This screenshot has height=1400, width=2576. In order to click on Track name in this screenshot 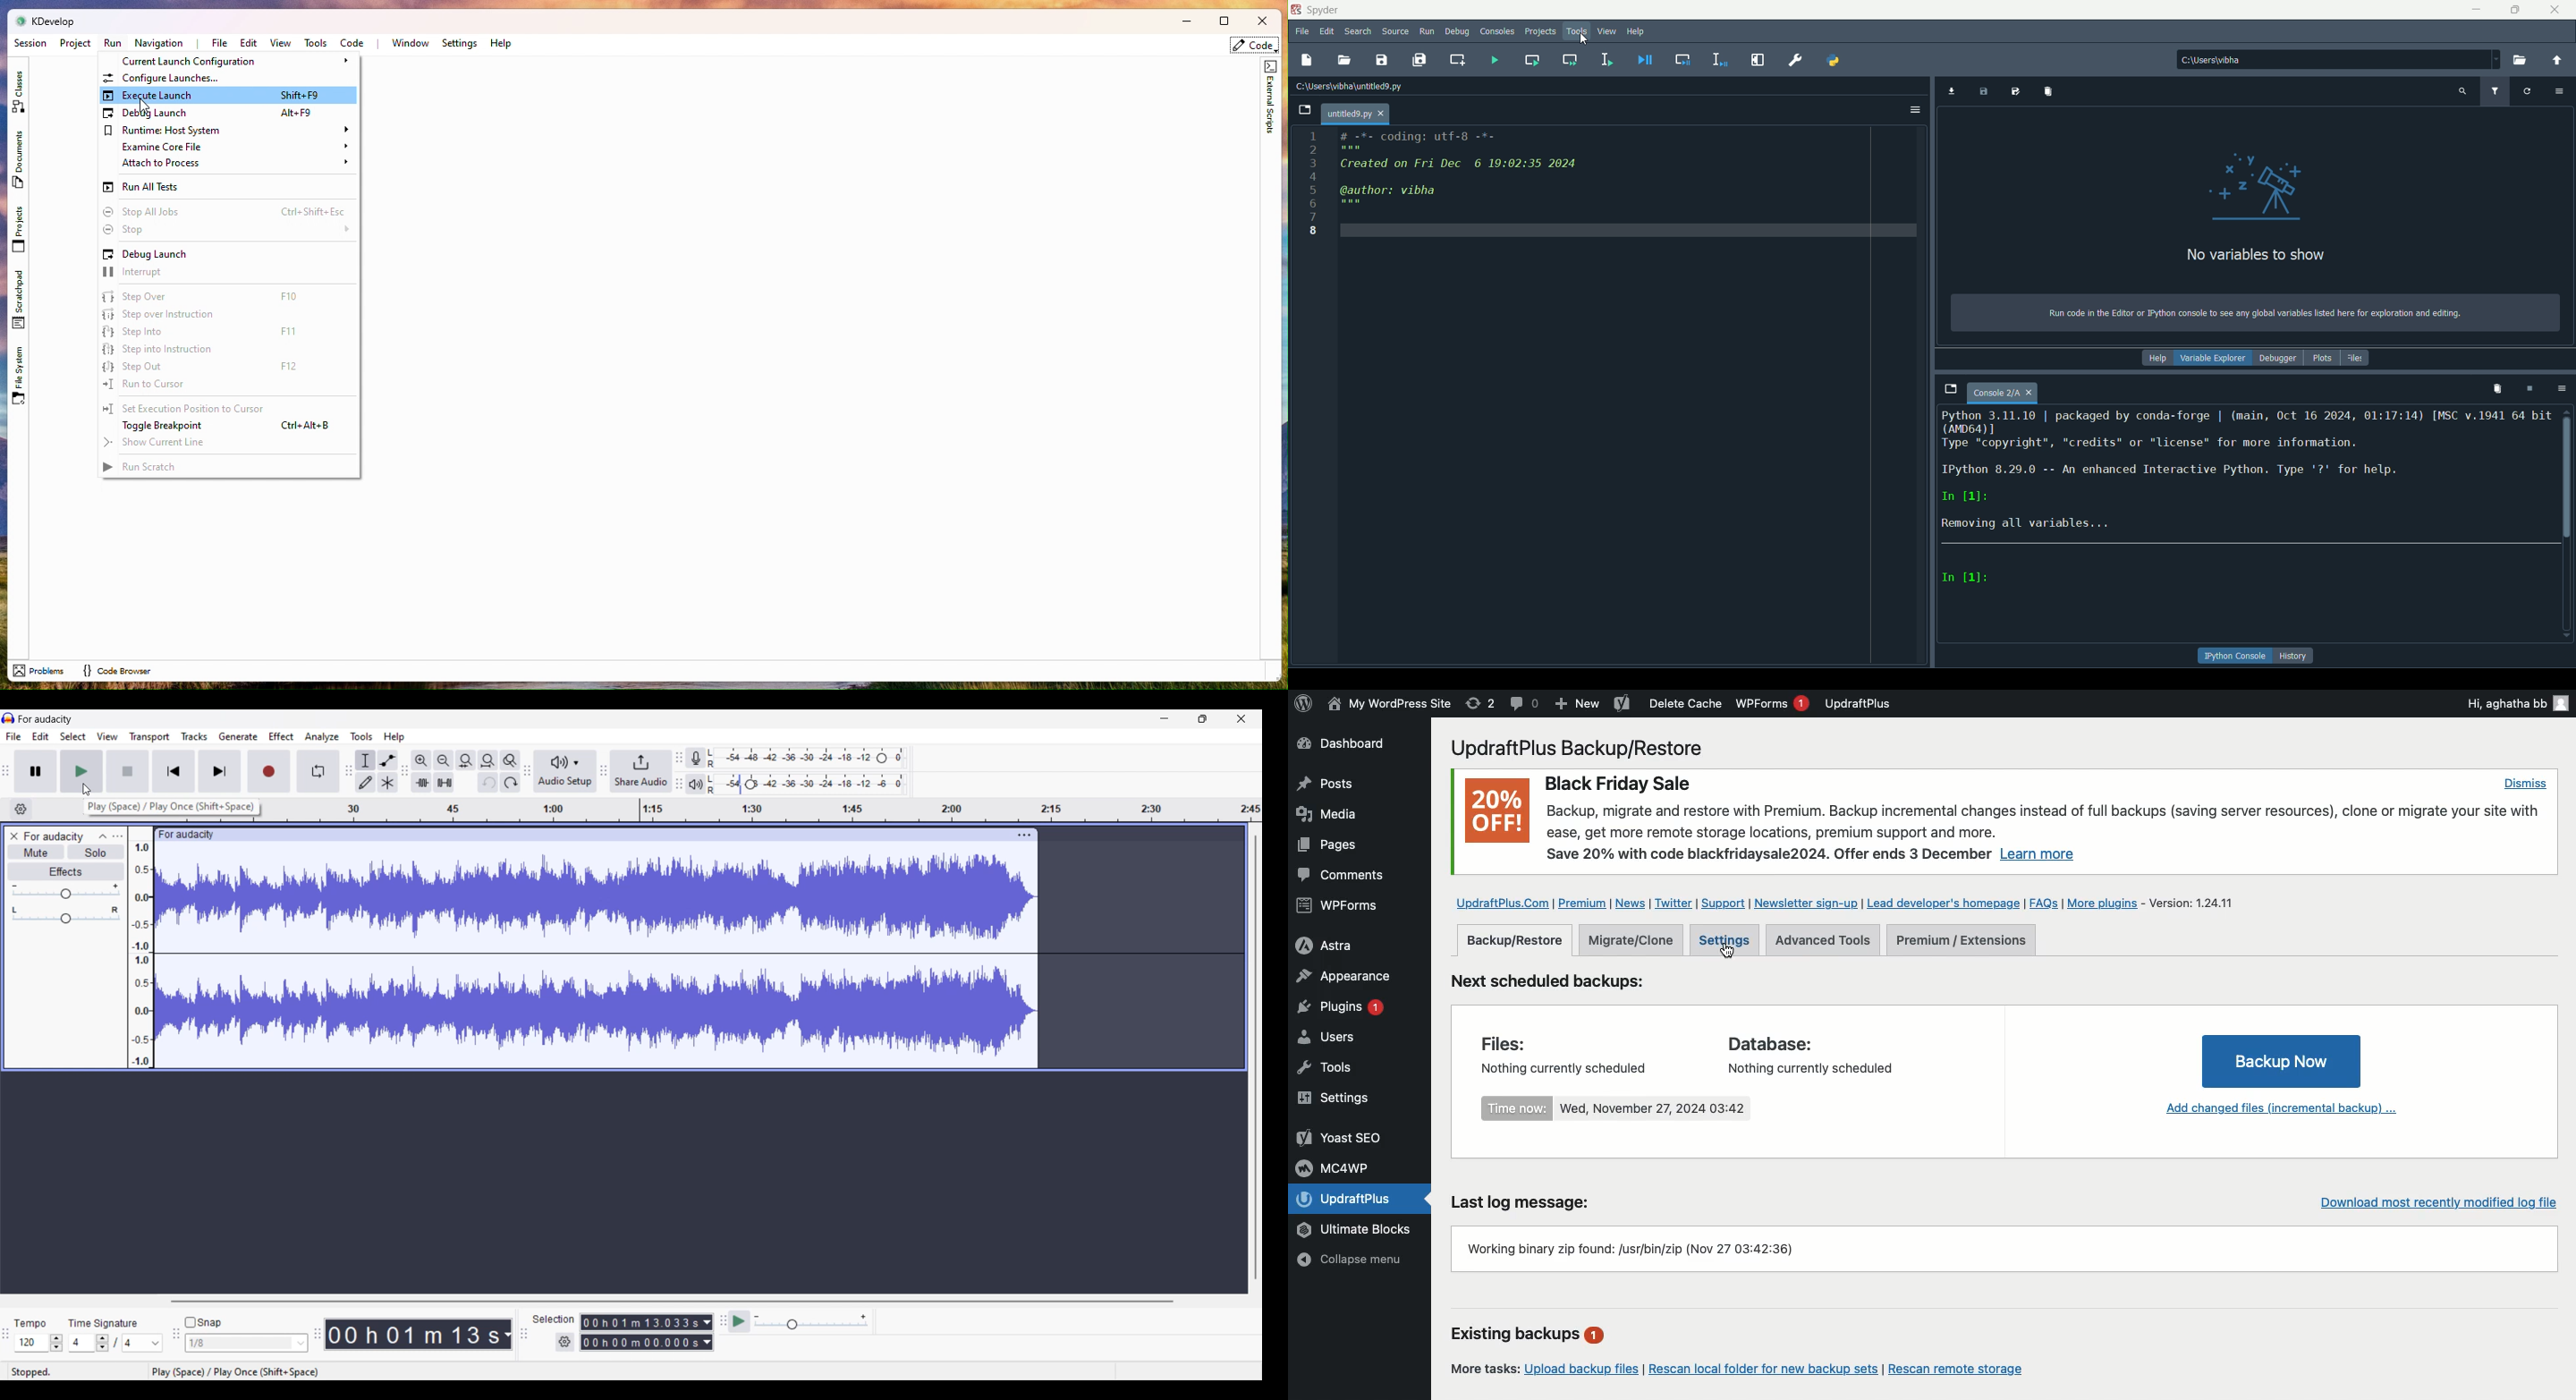, I will do `click(54, 837)`.